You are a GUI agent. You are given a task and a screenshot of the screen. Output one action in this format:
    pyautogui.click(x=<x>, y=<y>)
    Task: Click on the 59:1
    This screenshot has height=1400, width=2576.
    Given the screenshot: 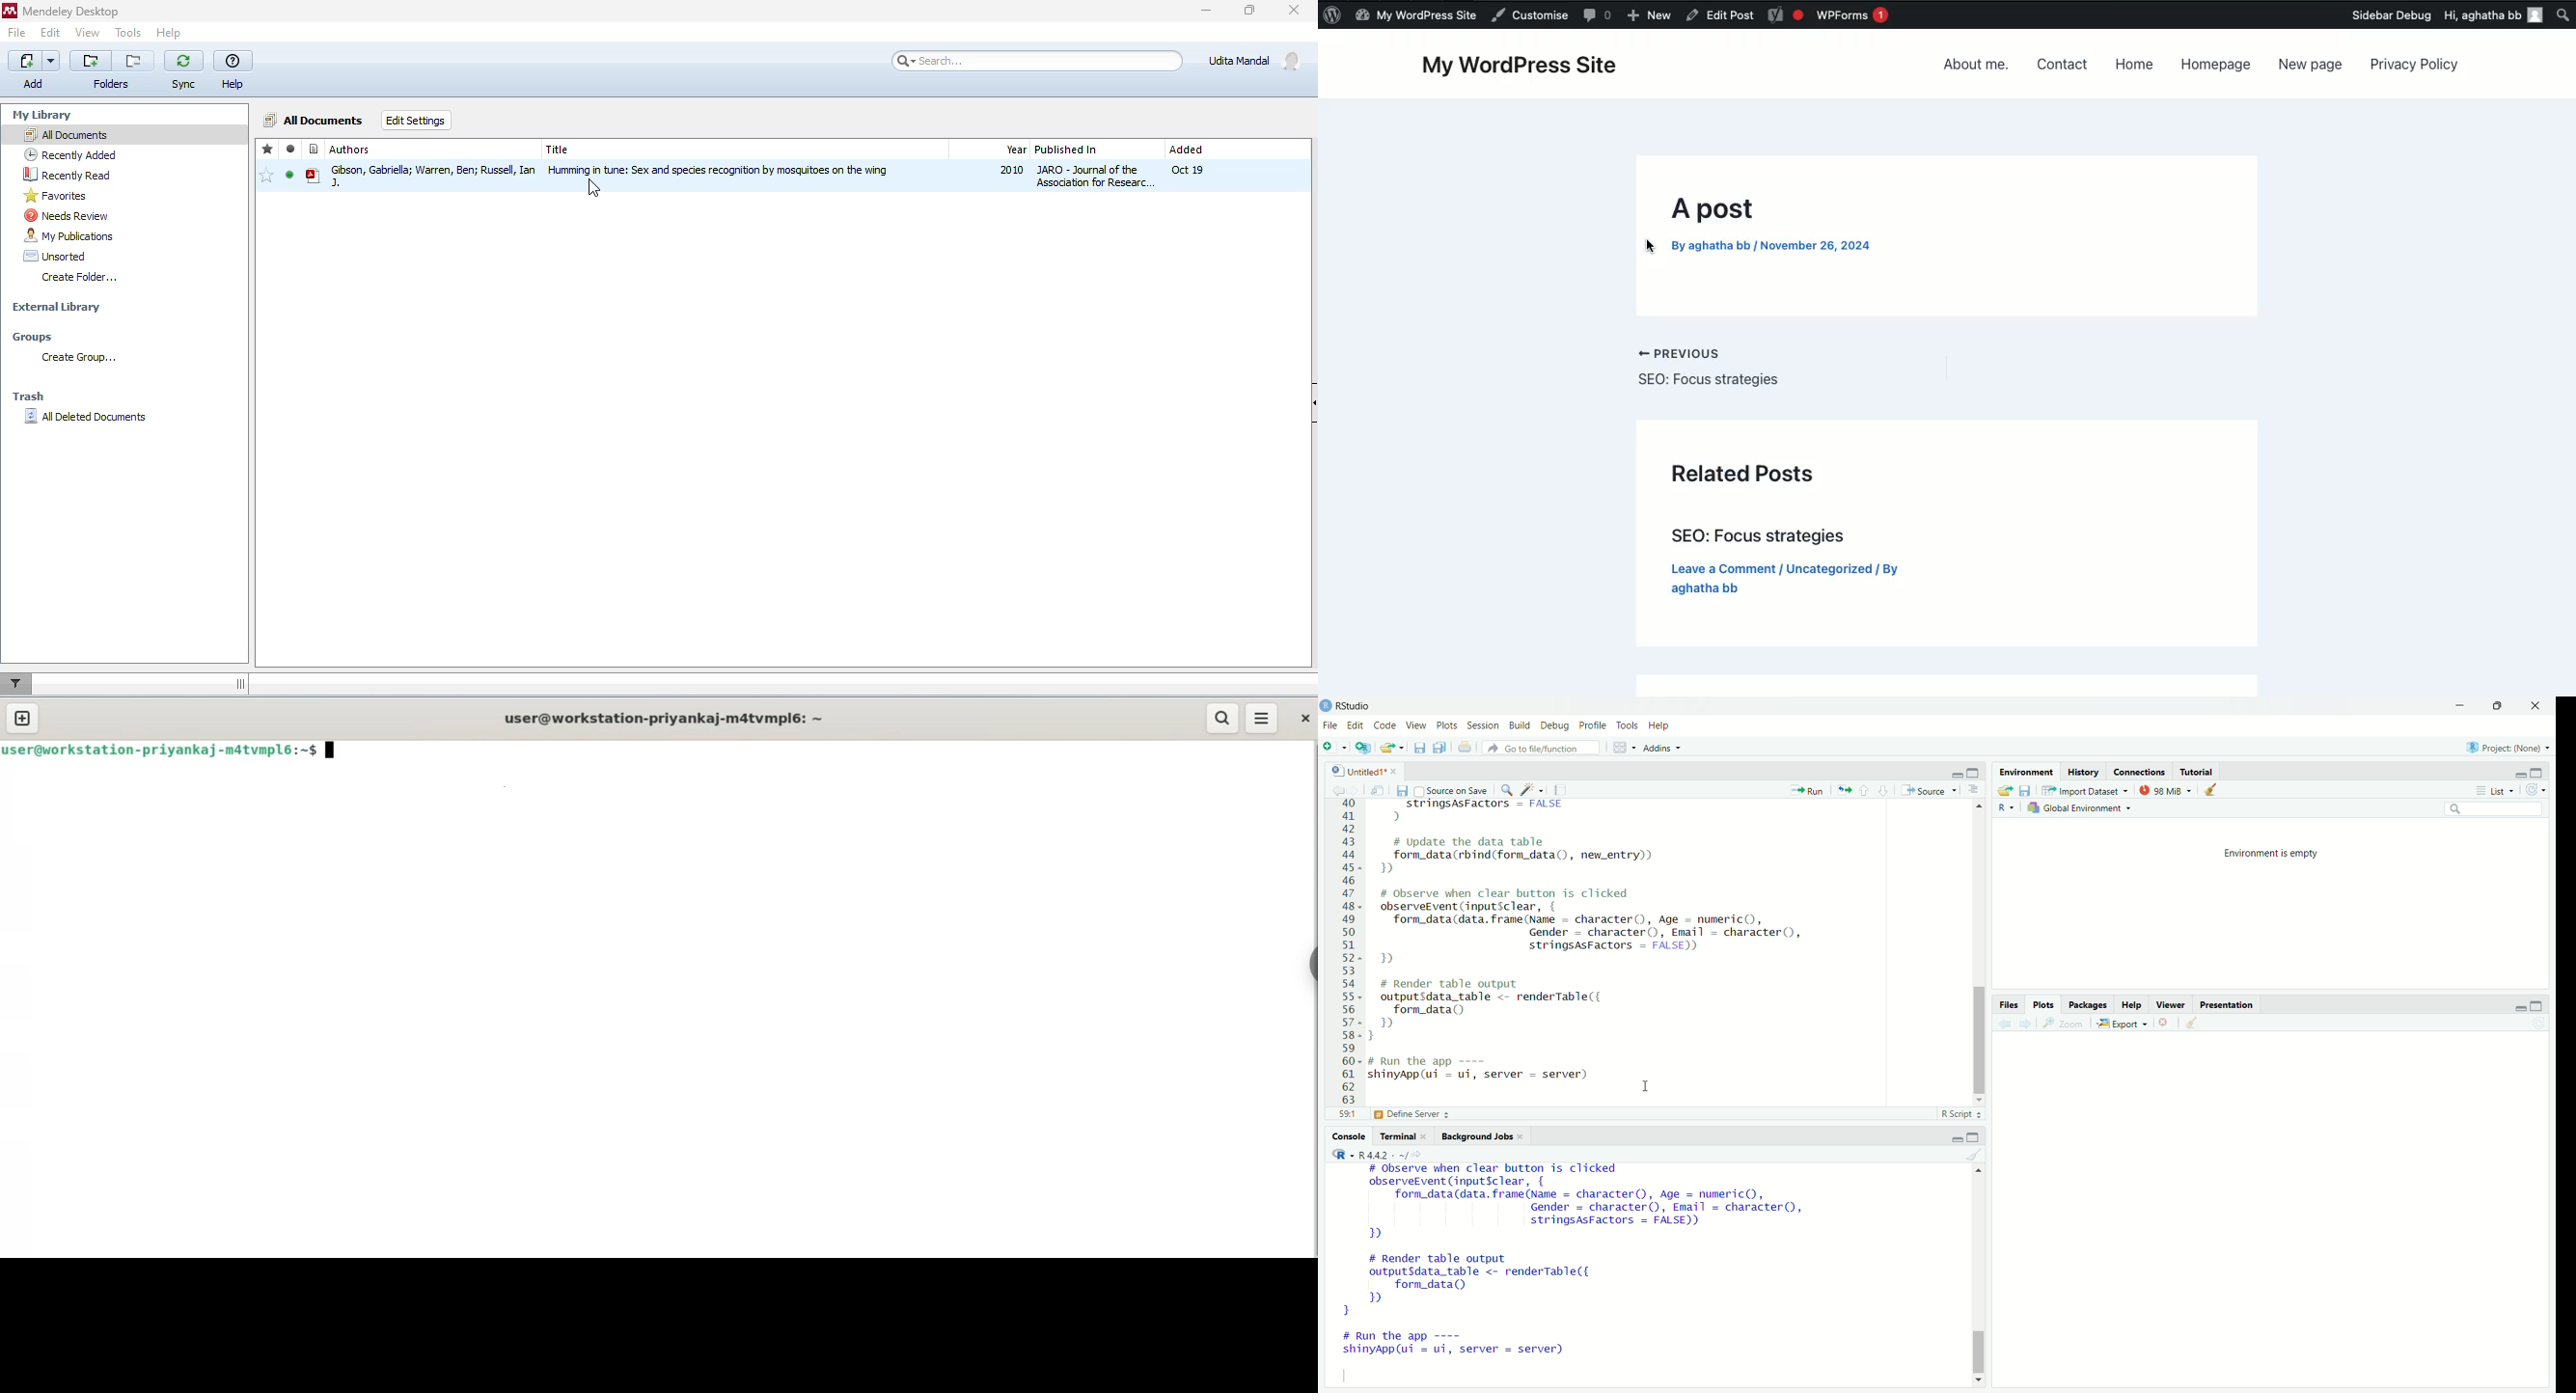 What is the action you would take?
    pyautogui.click(x=1346, y=1116)
    